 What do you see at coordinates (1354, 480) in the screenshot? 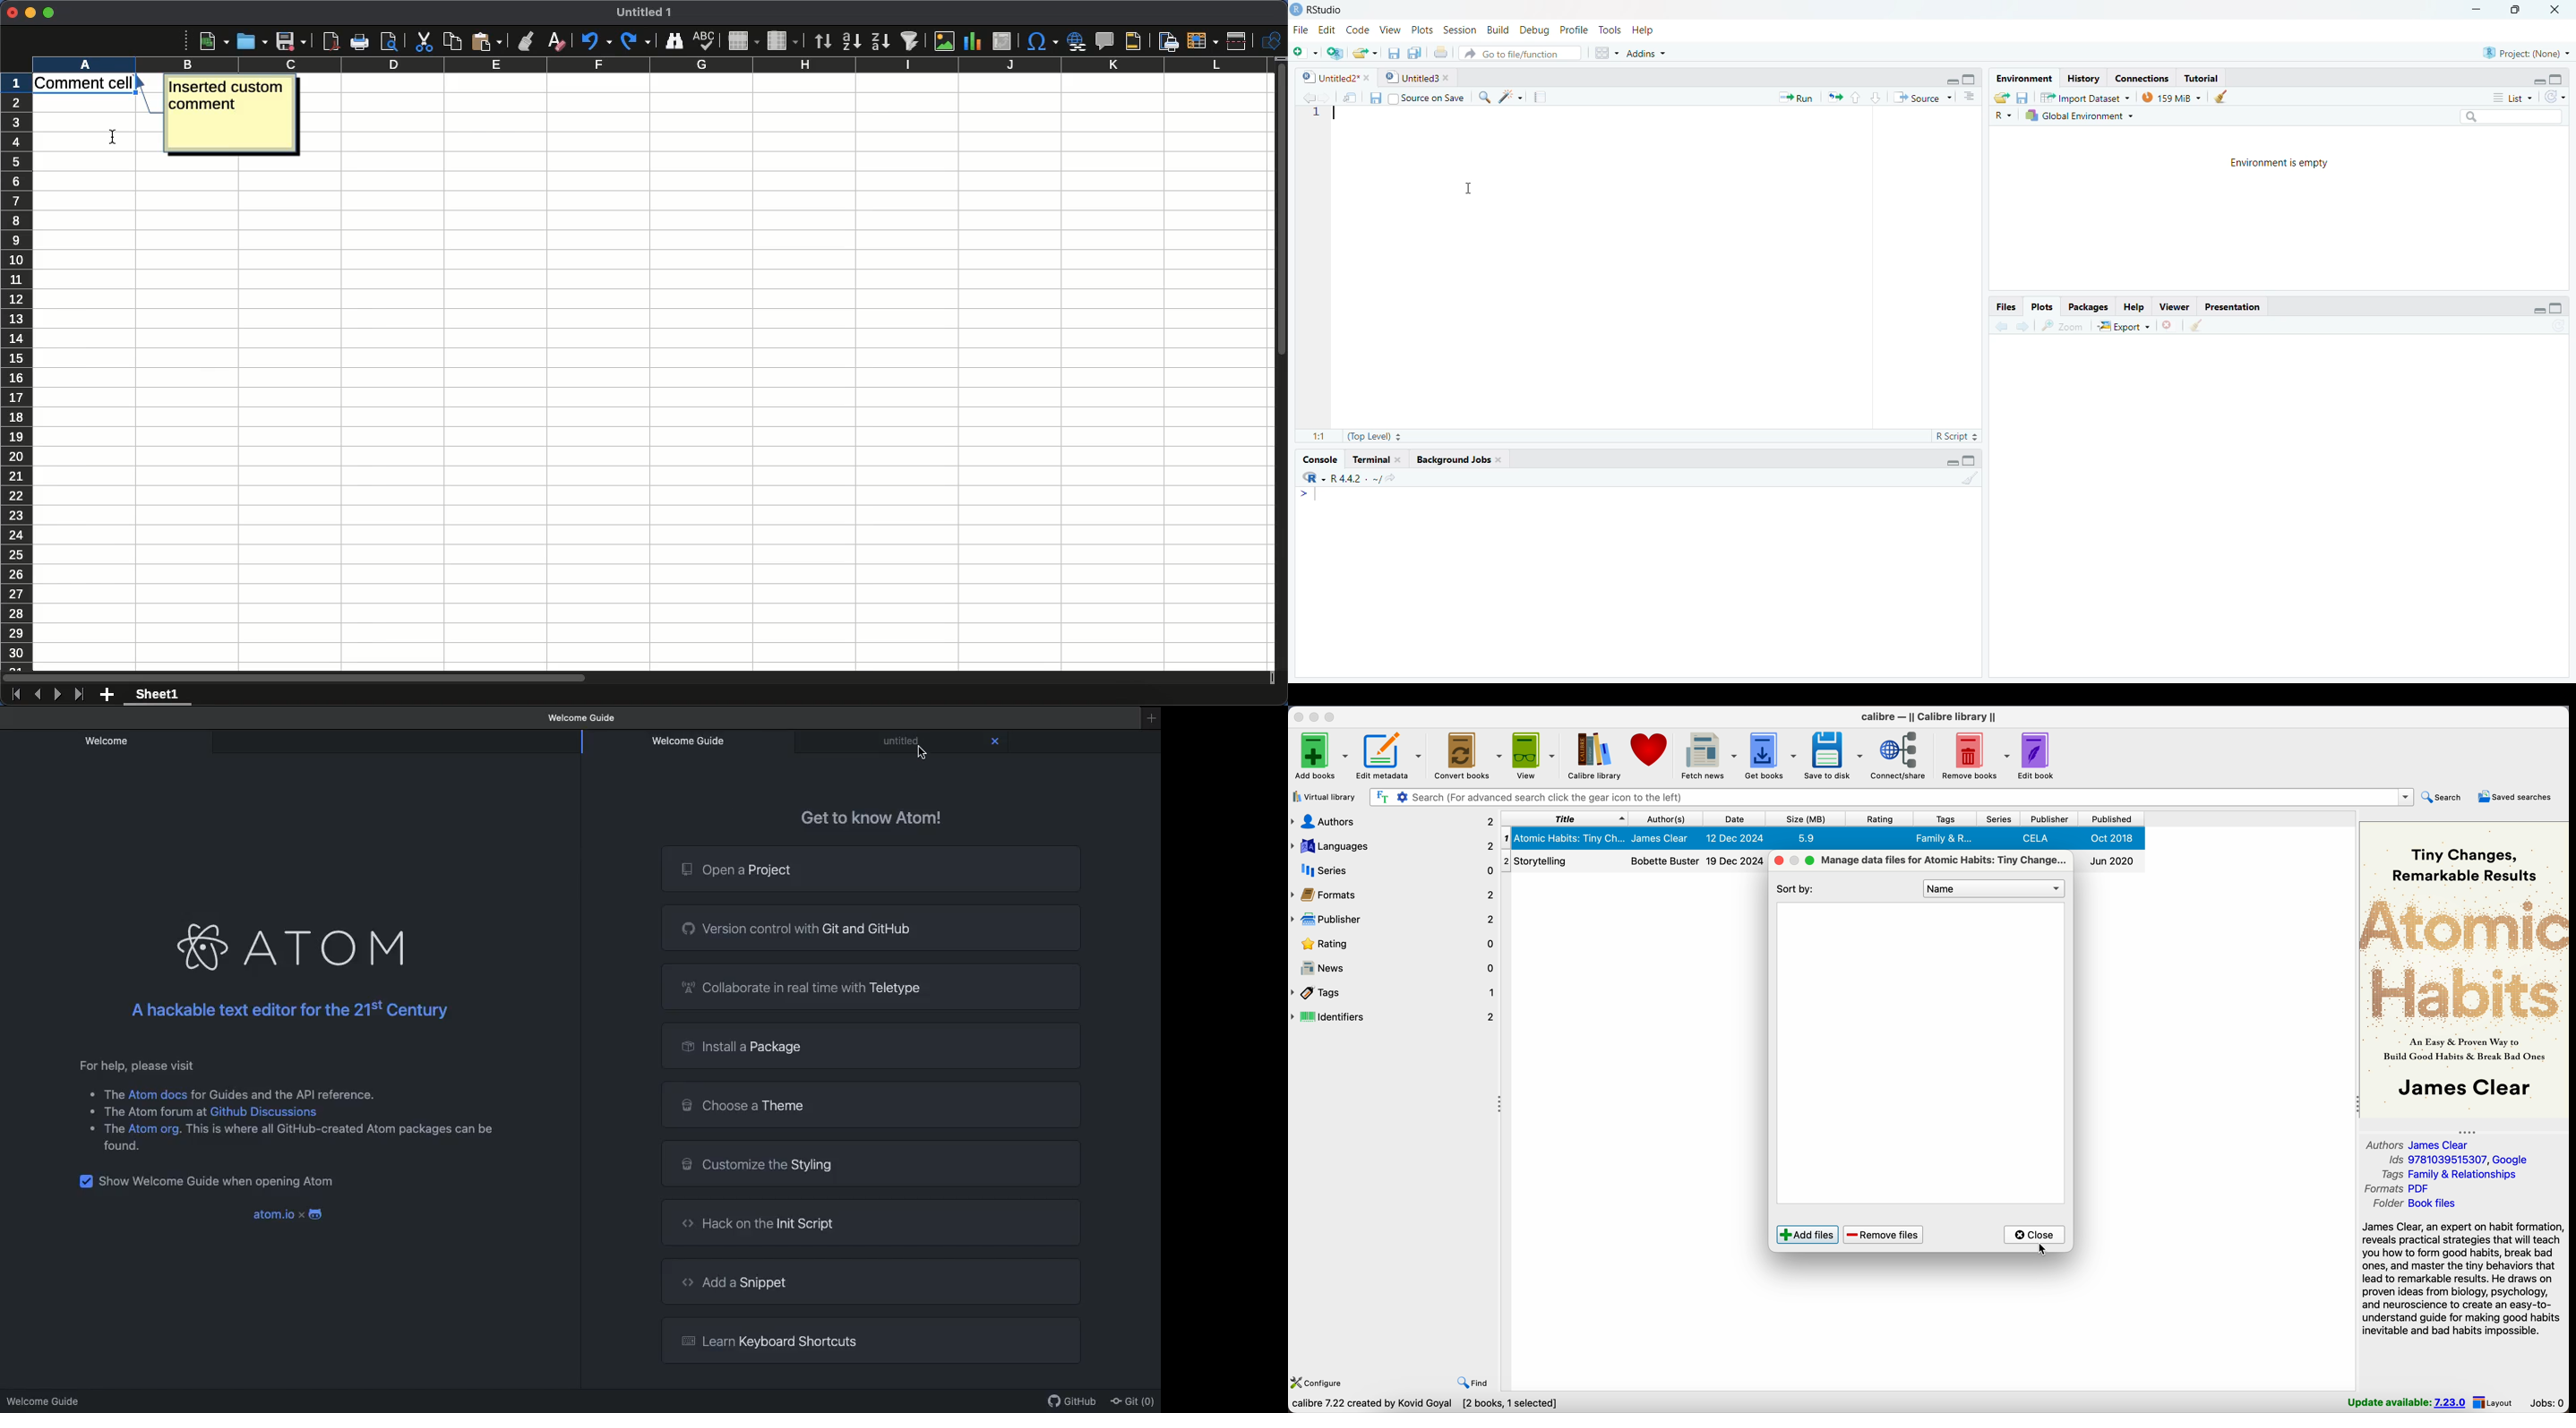
I see `R 4.2.2 . ~ /` at bounding box center [1354, 480].